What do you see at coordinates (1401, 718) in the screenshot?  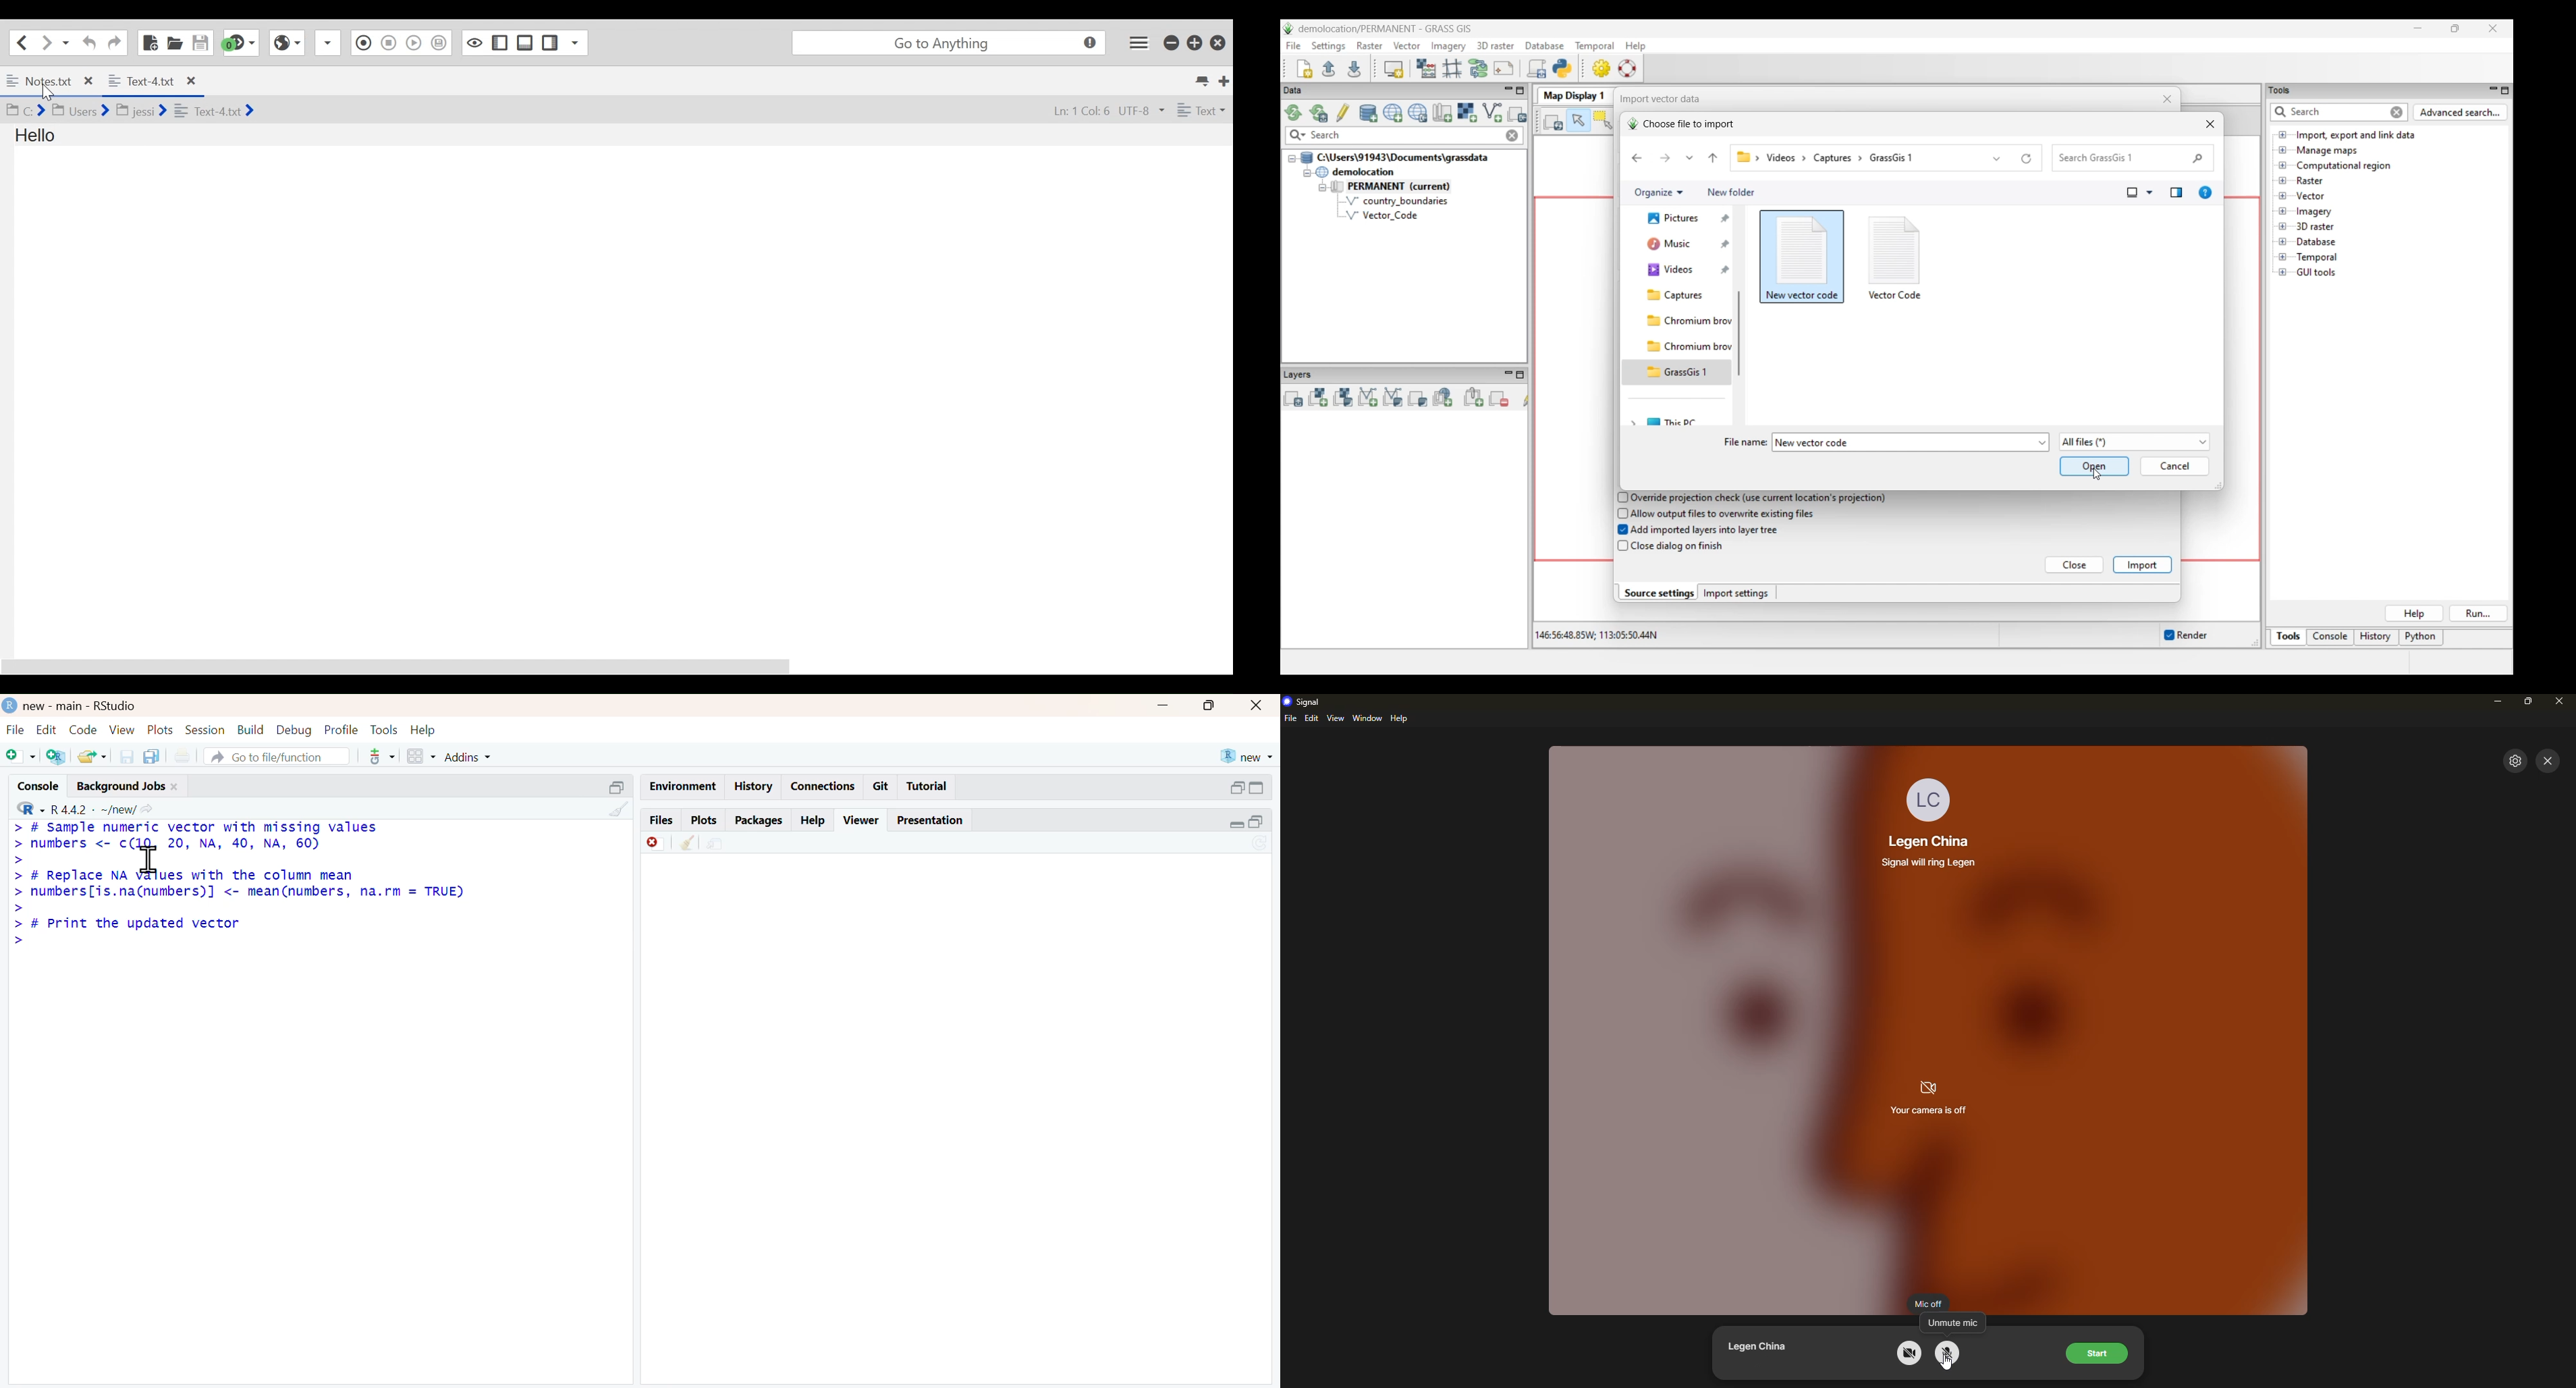 I see `help` at bounding box center [1401, 718].